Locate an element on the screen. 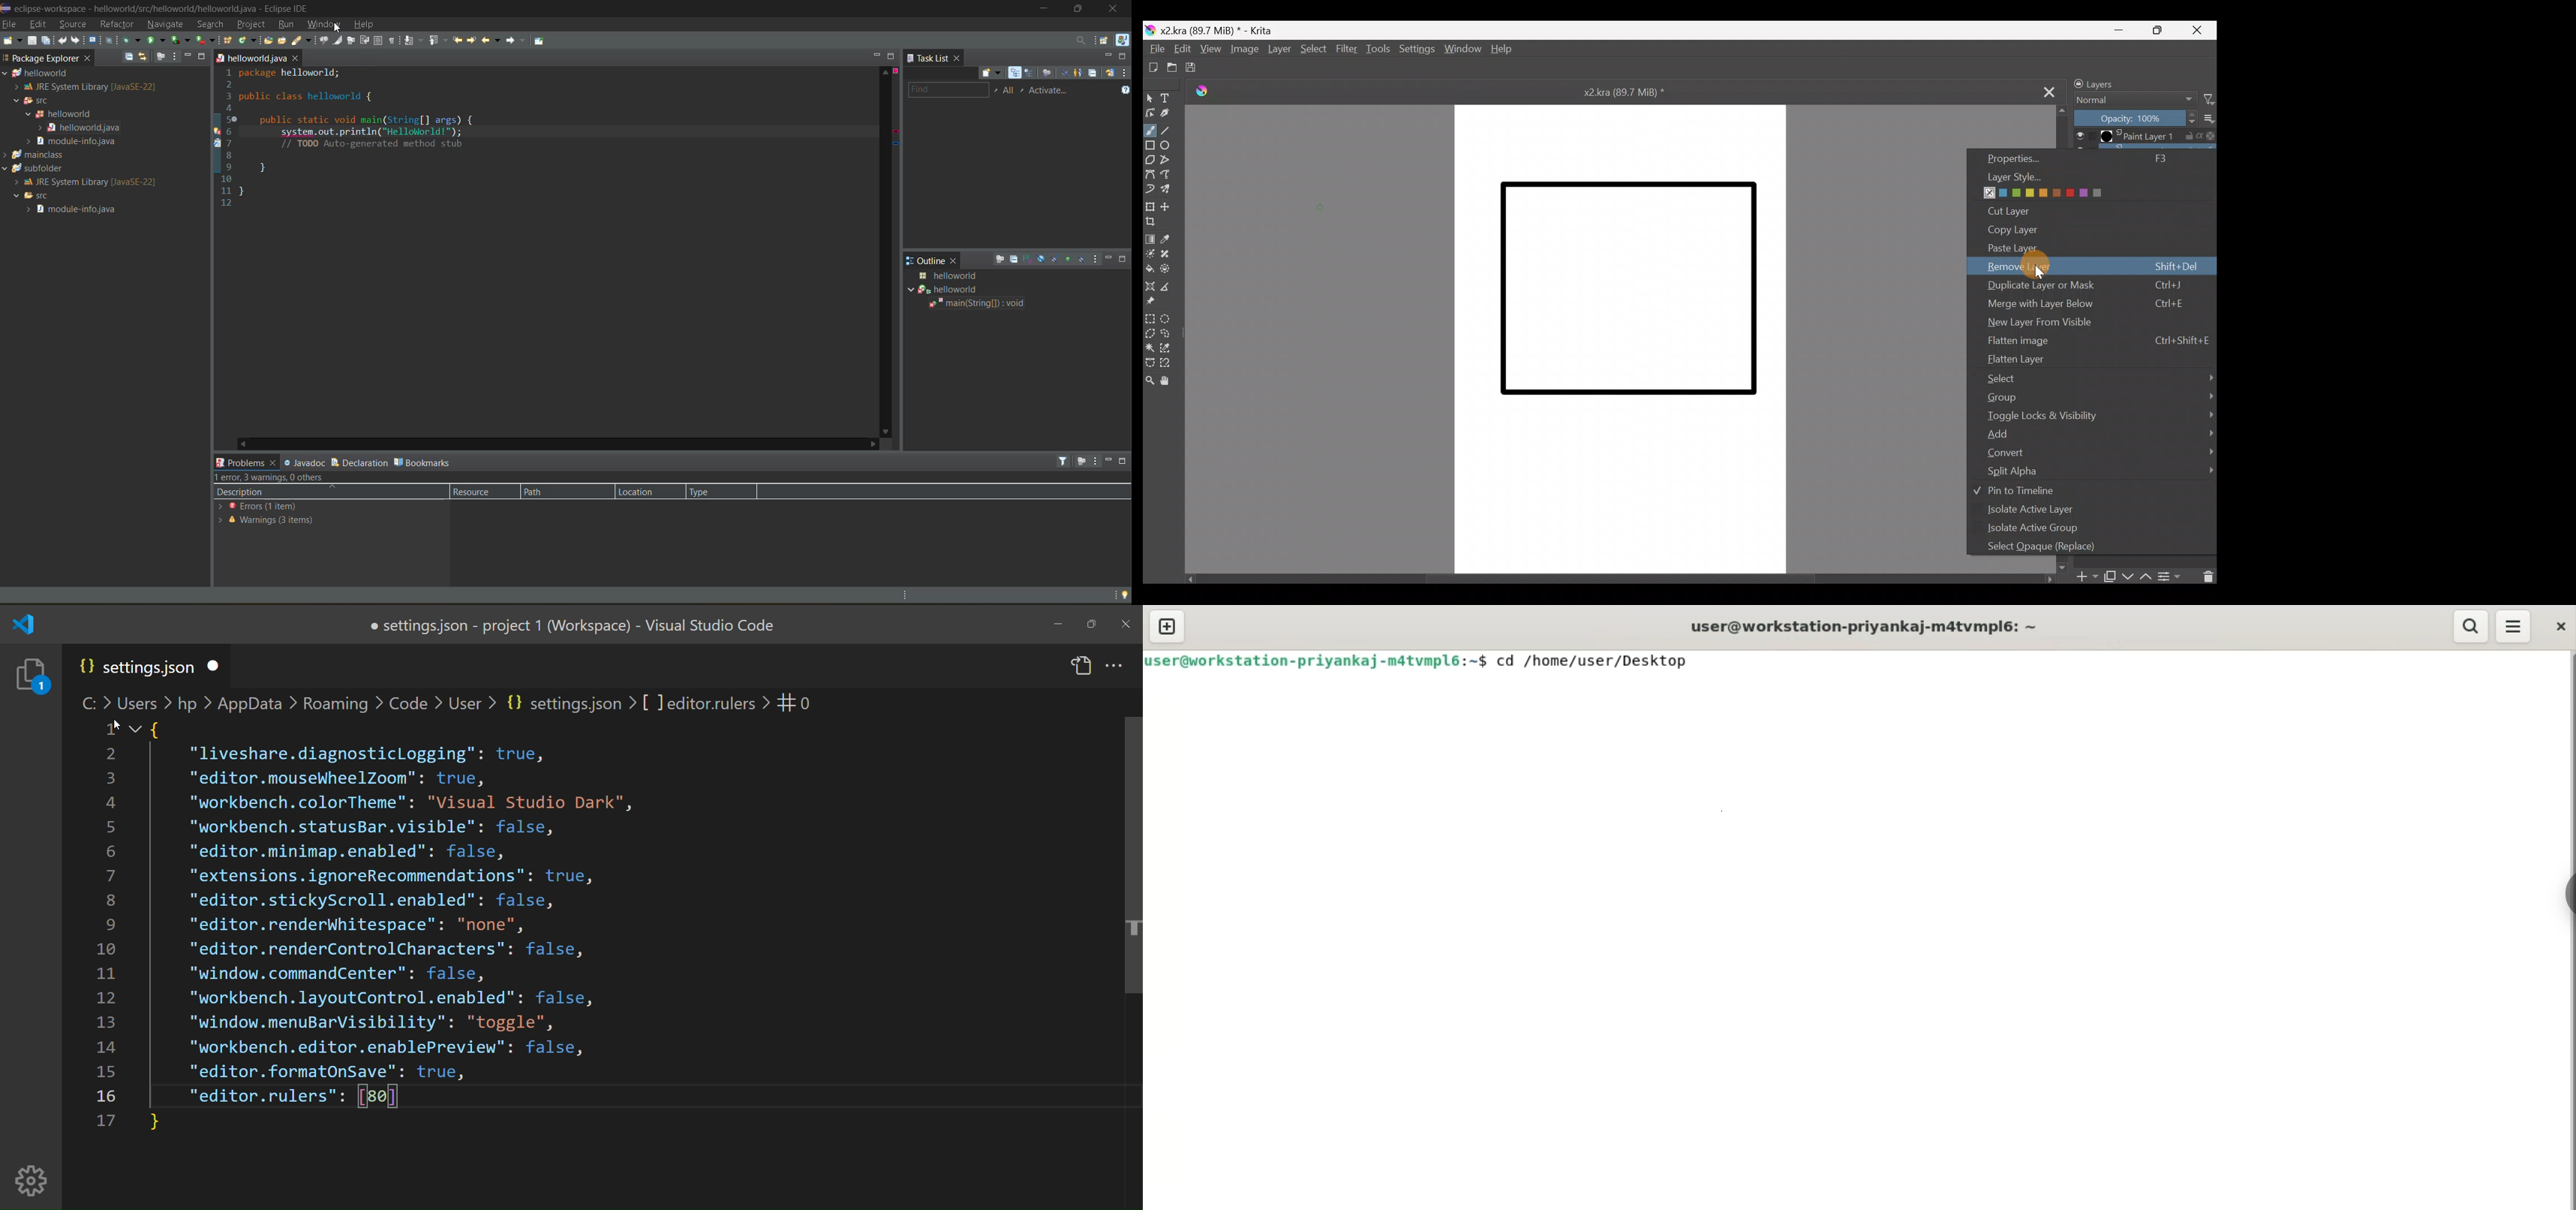 This screenshot has height=1232, width=2576. Colourise mask tool is located at coordinates (1151, 253).